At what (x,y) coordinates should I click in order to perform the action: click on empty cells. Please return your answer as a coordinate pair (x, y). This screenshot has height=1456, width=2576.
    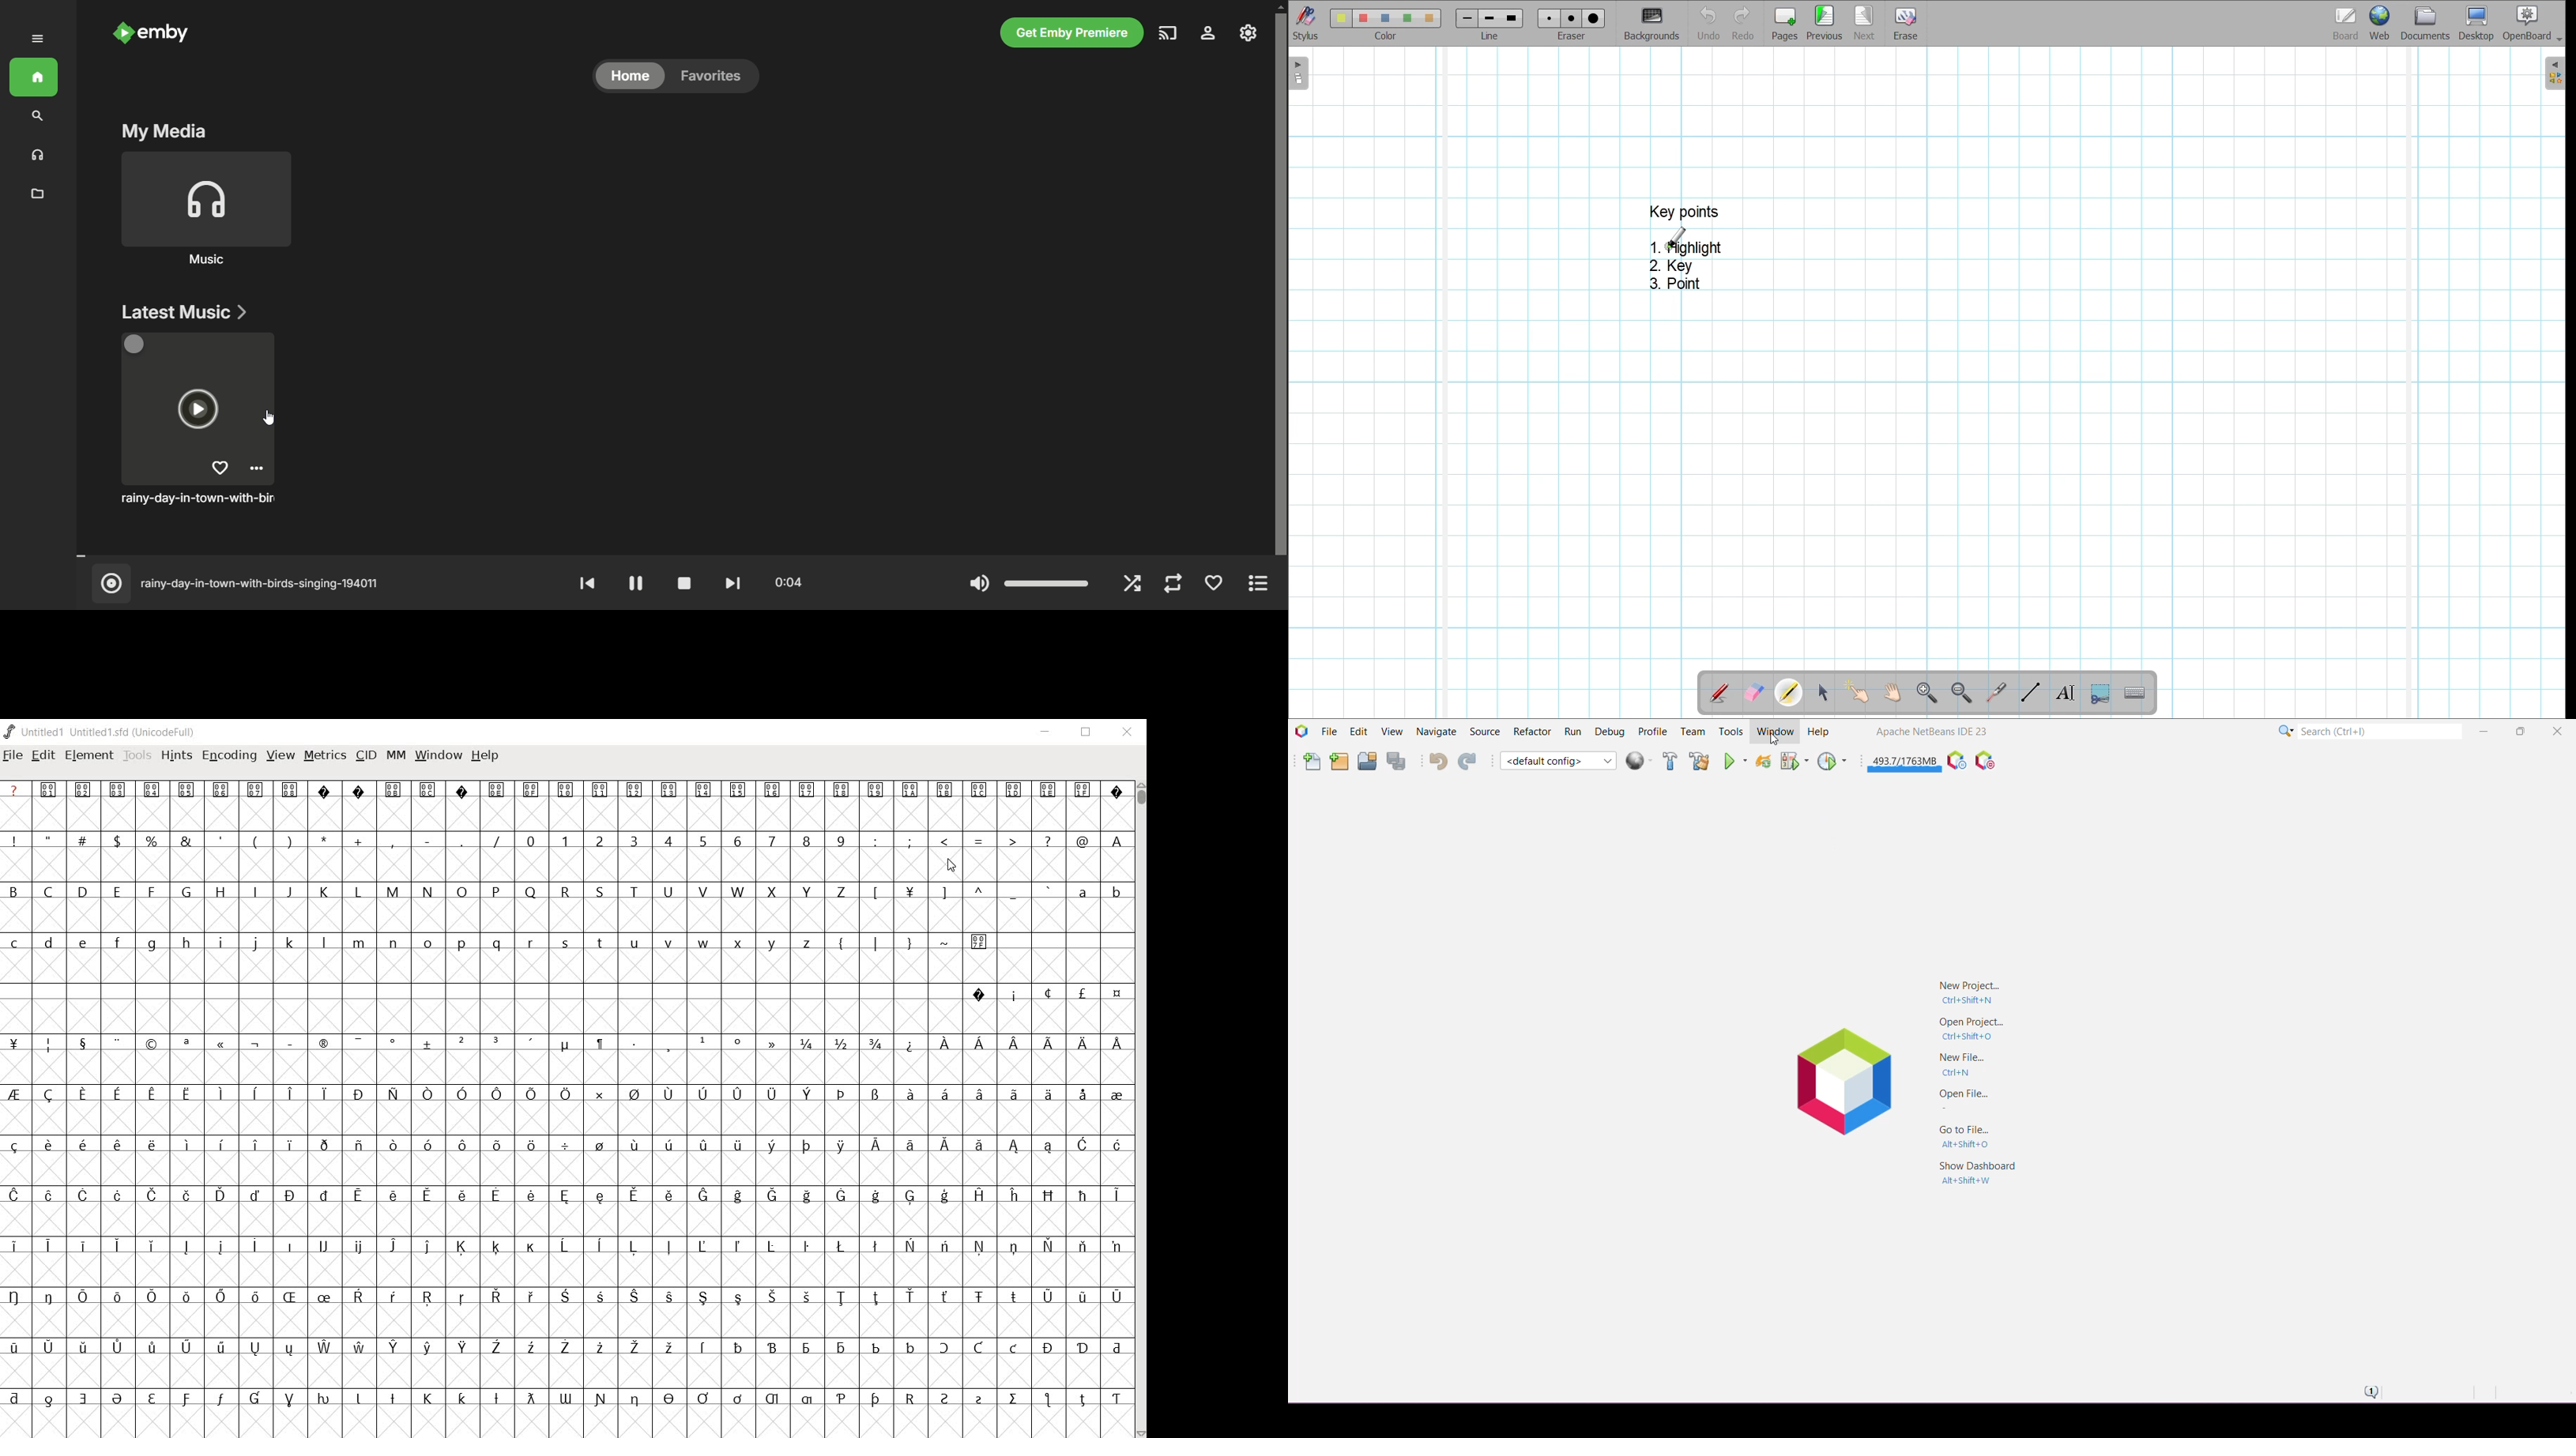
    Looking at the image, I should click on (564, 1067).